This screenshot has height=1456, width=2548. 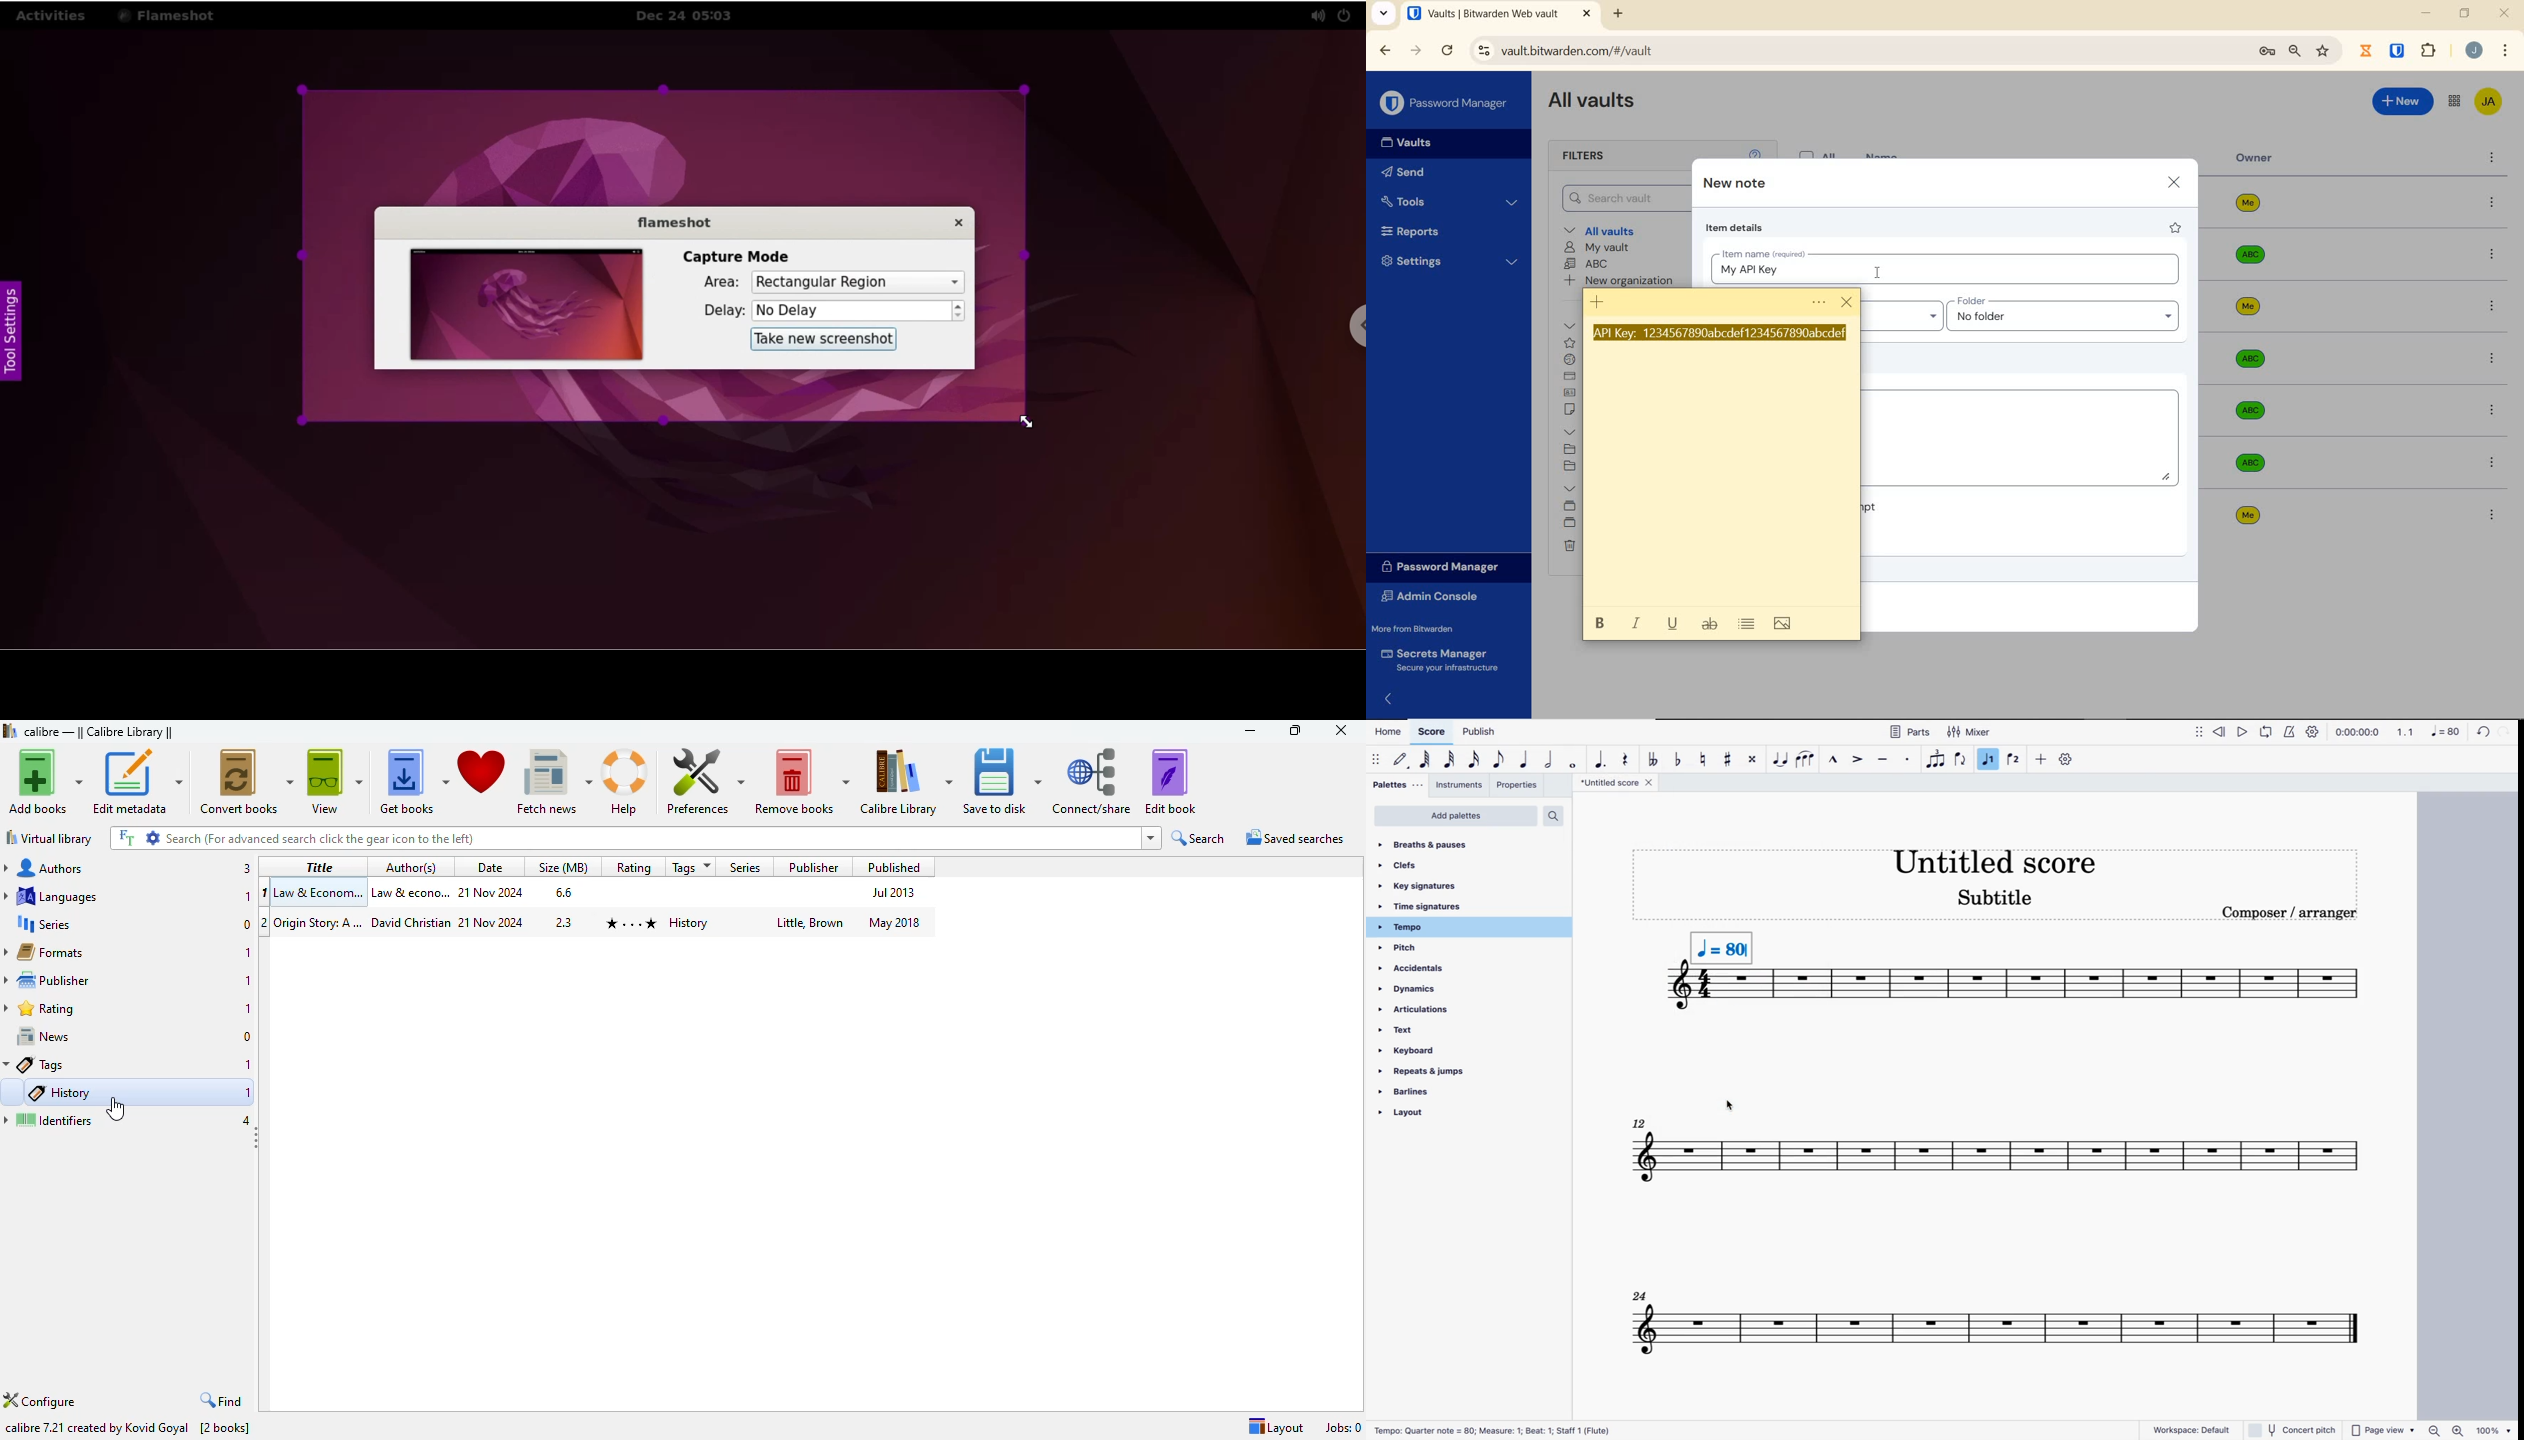 I want to click on No folder, so click(x=1569, y=466).